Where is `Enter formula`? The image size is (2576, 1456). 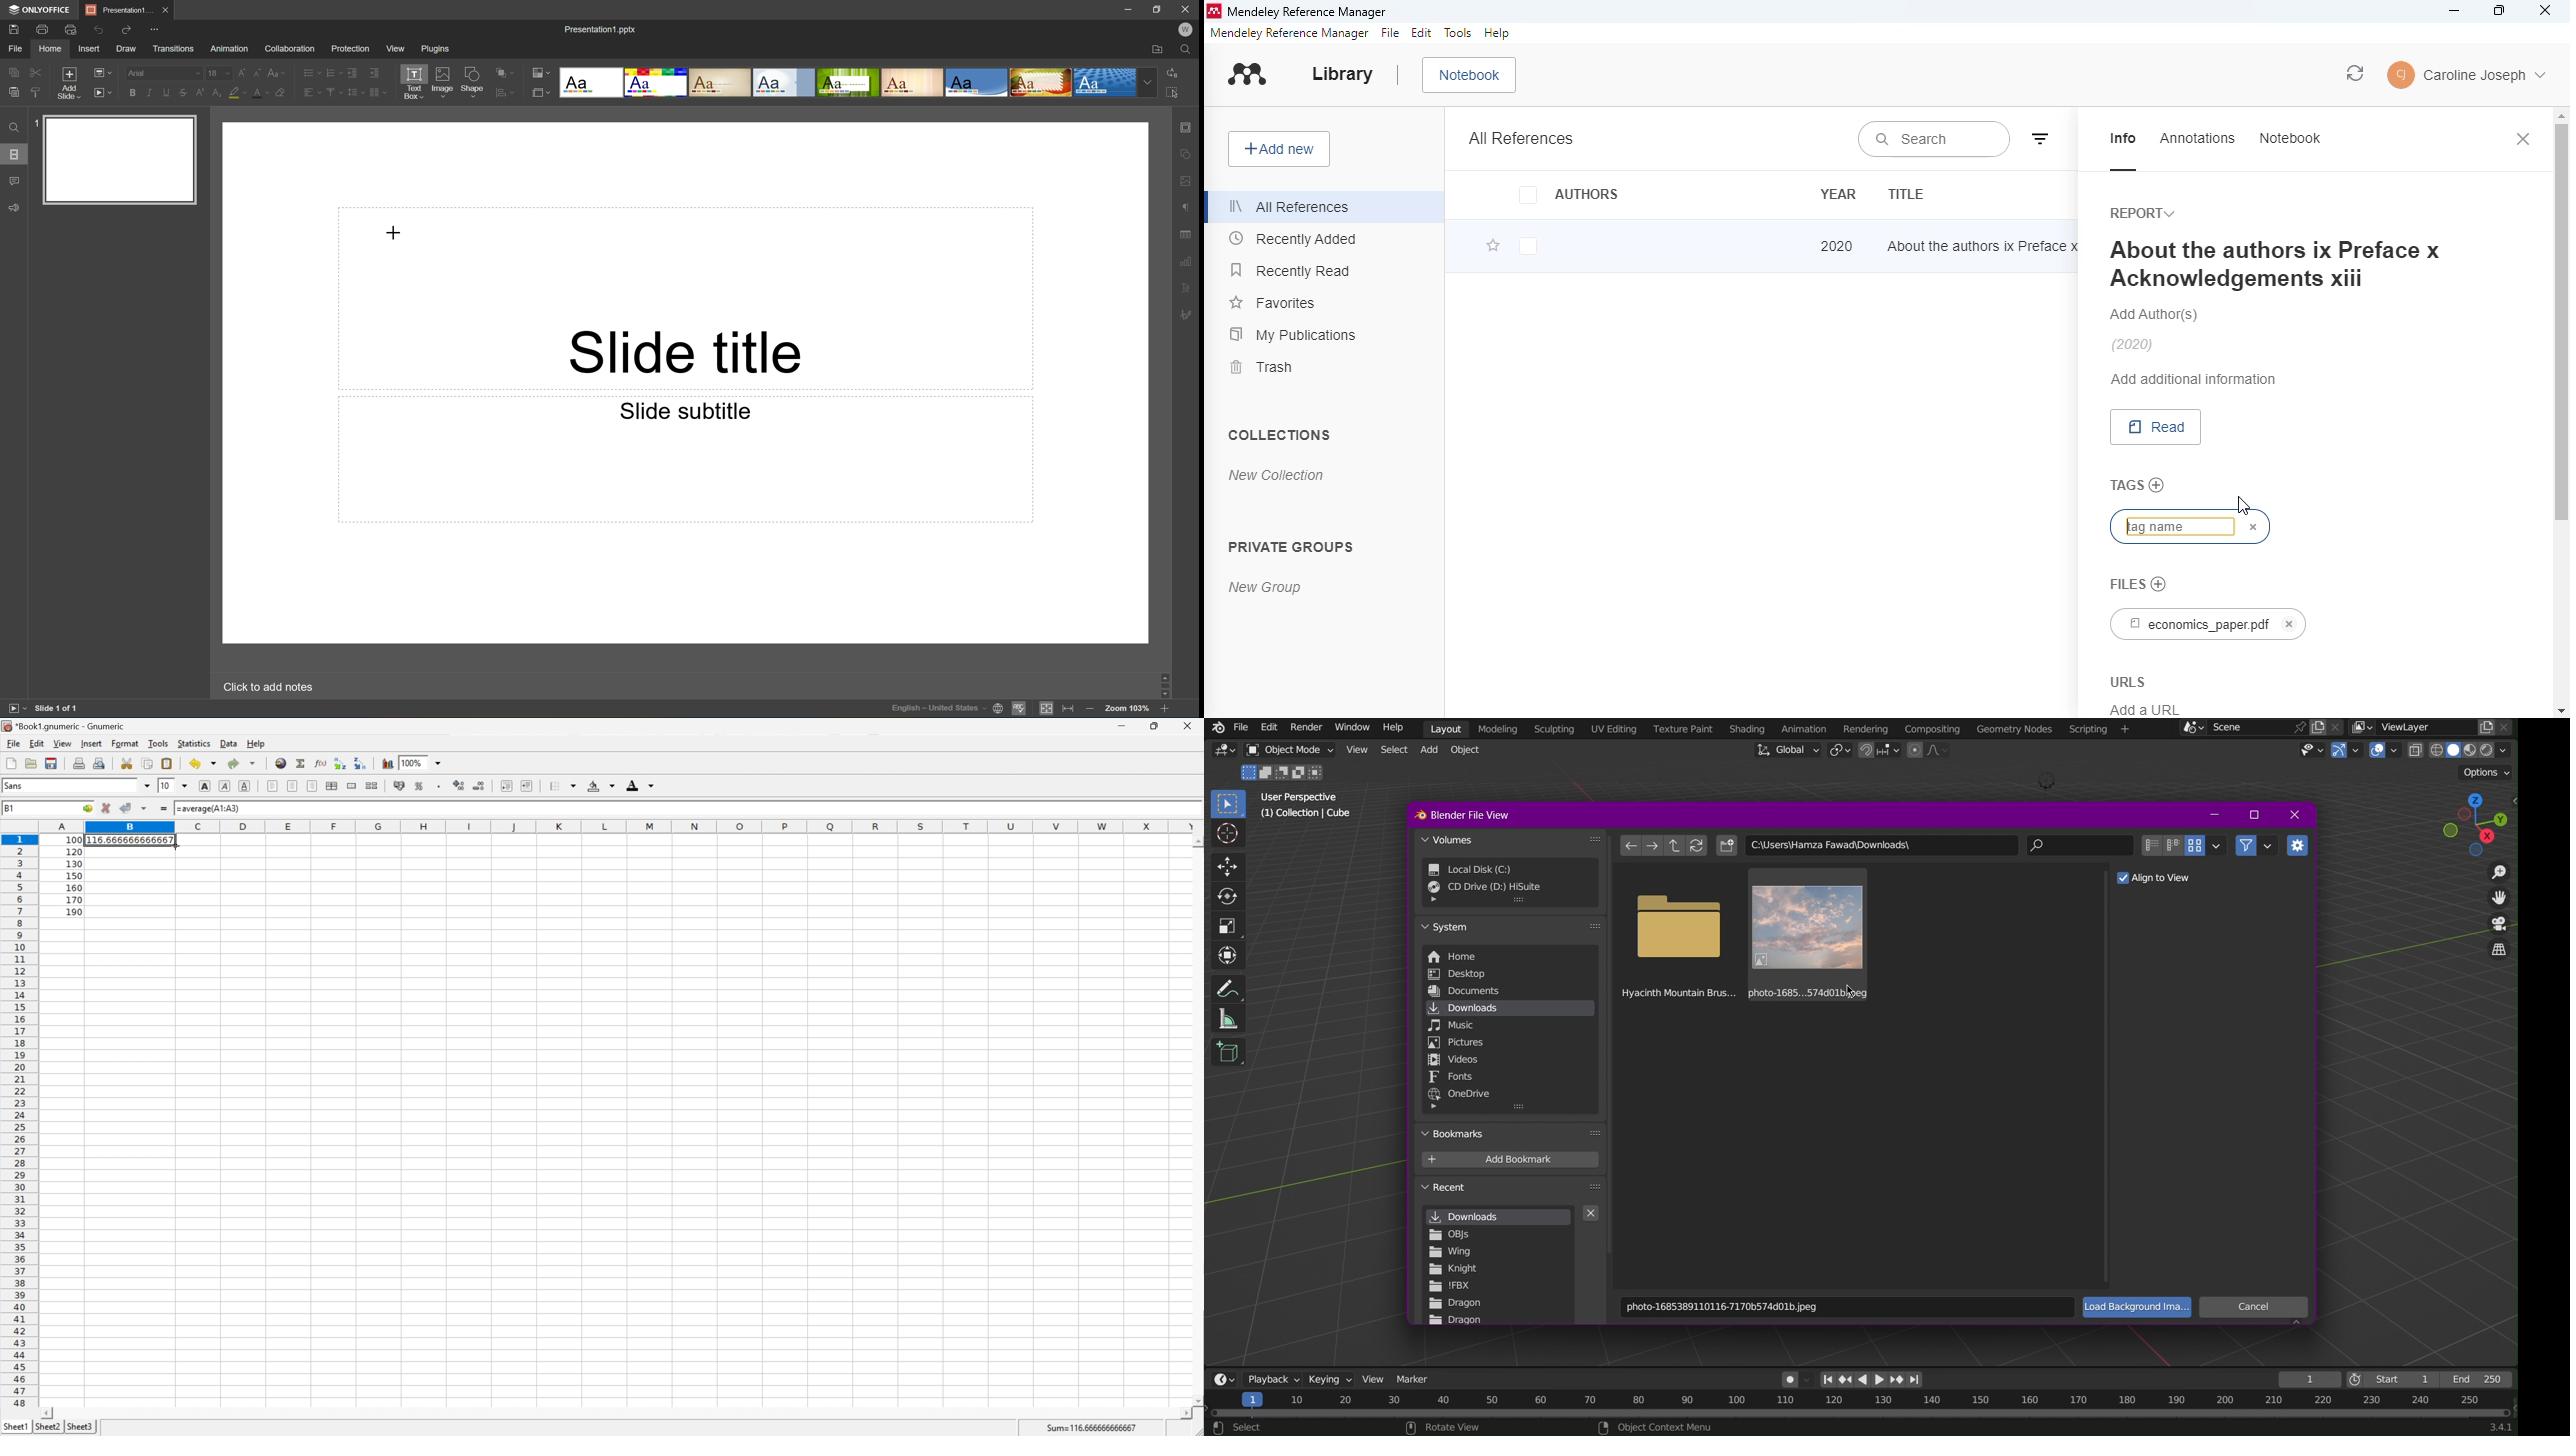
Enter formula is located at coordinates (165, 807).